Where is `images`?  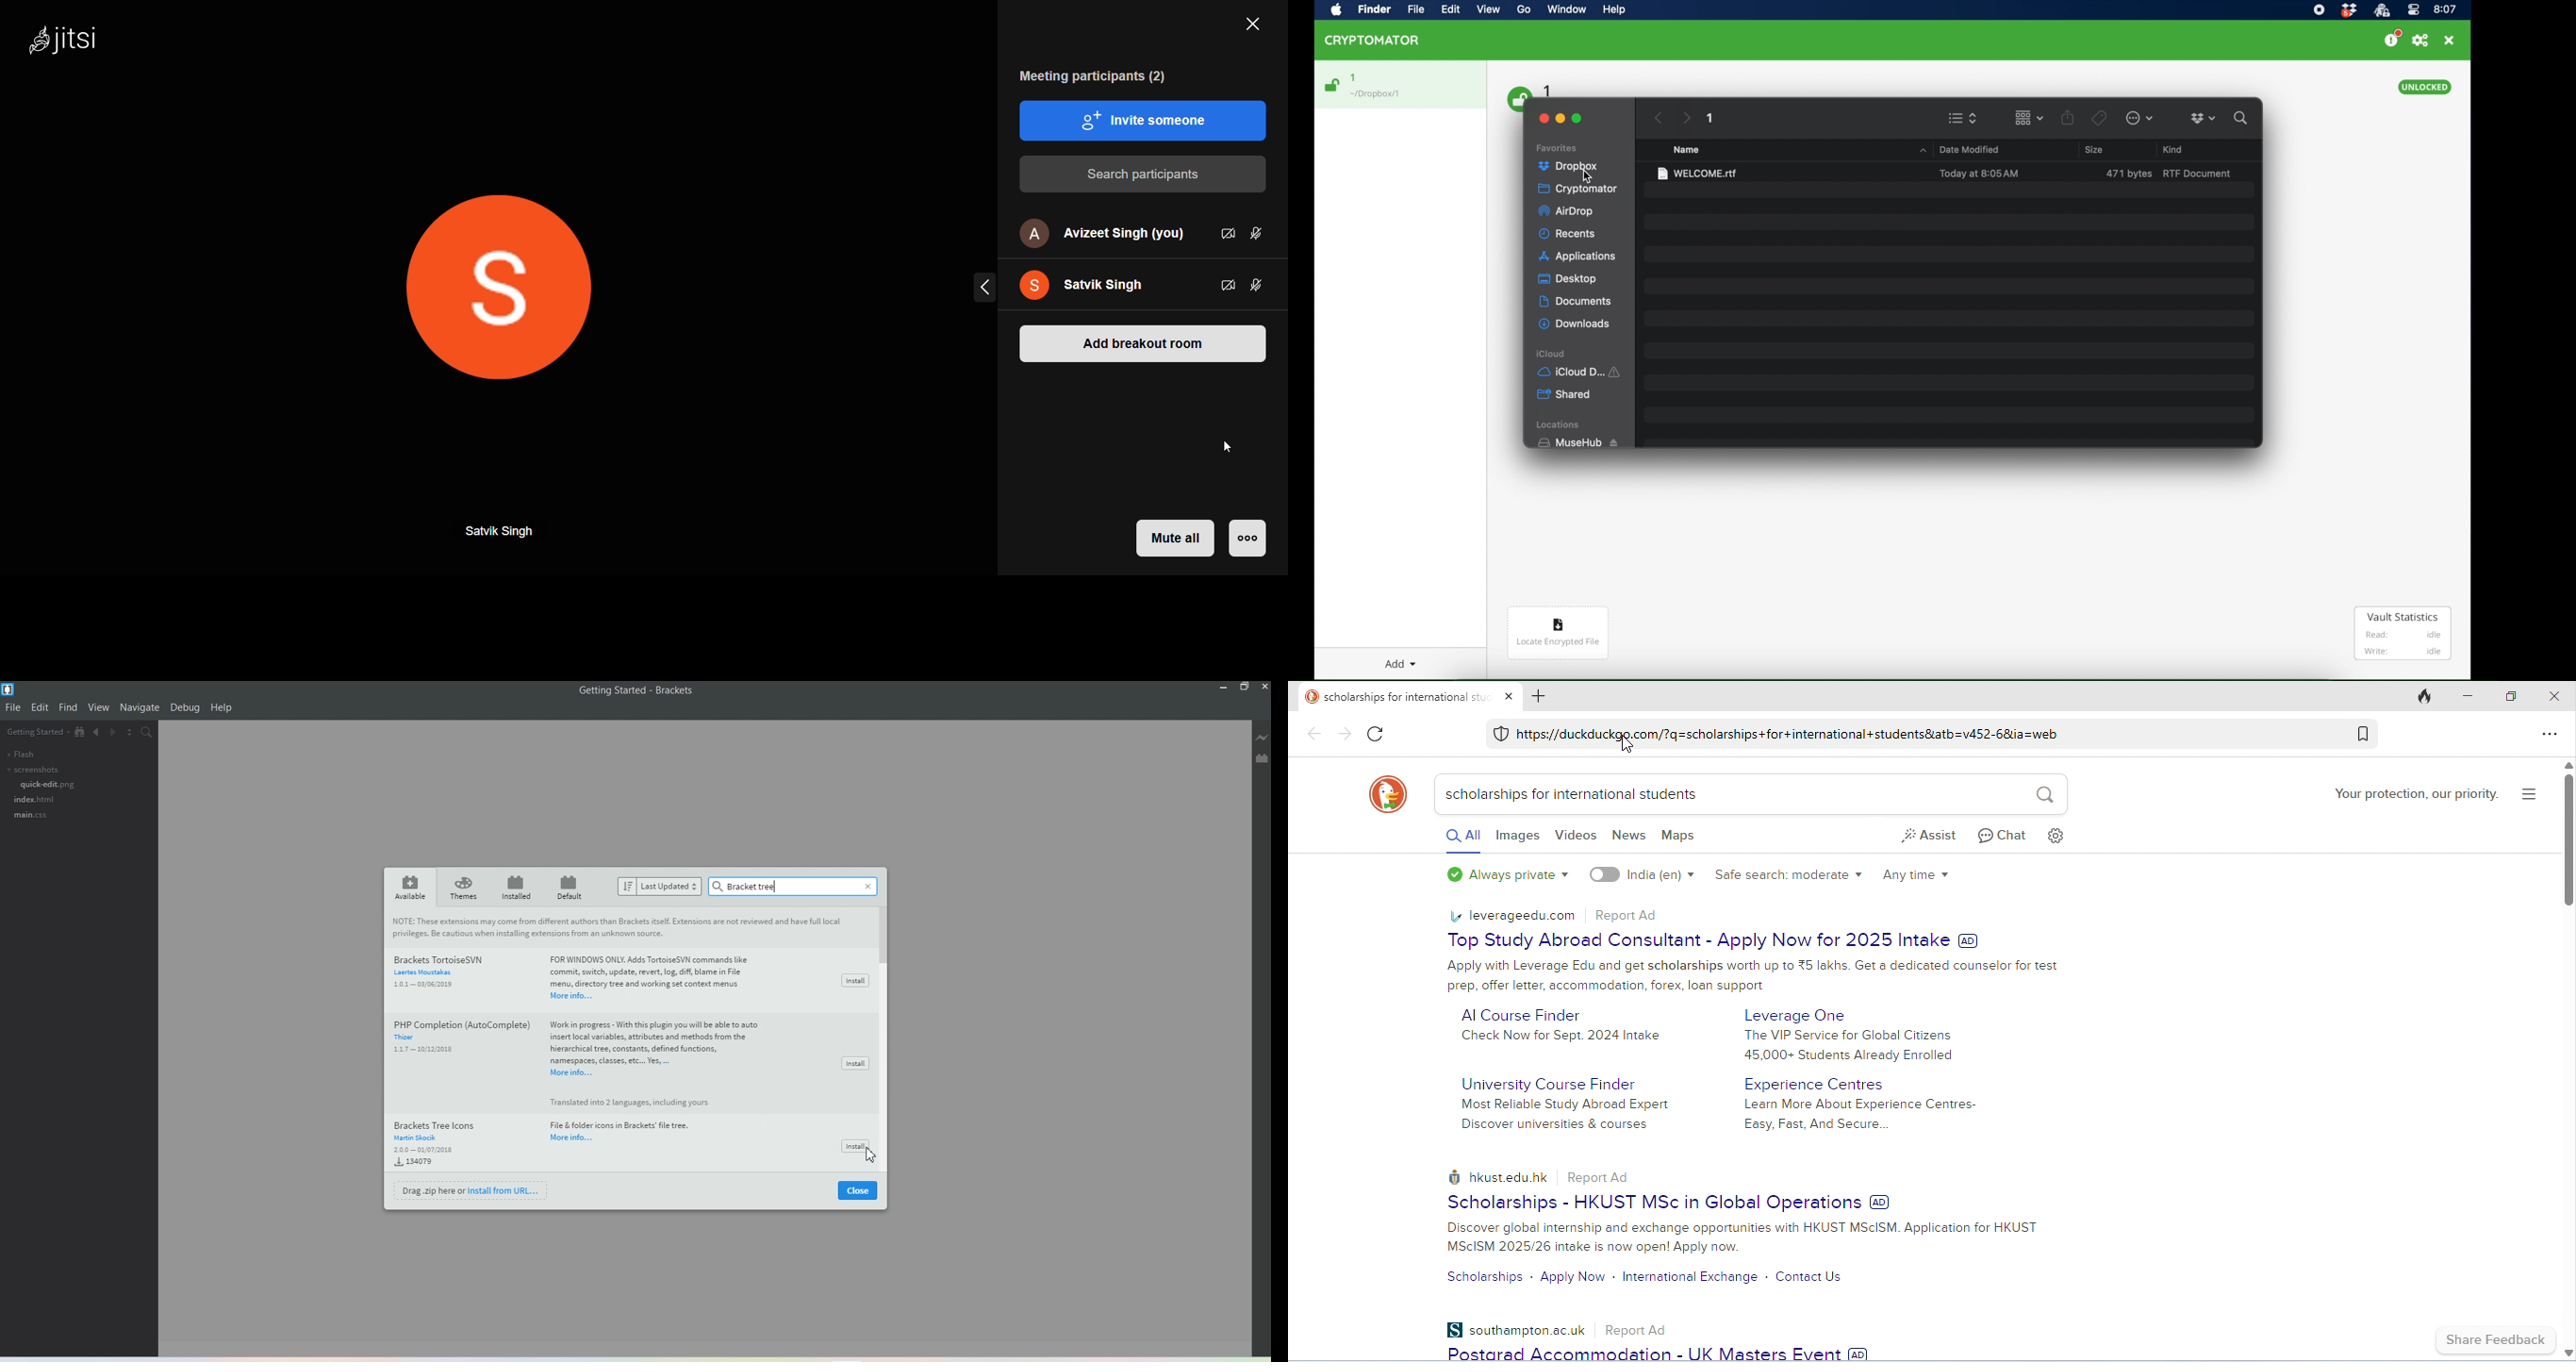 images is located at coordinates (1518, 836).